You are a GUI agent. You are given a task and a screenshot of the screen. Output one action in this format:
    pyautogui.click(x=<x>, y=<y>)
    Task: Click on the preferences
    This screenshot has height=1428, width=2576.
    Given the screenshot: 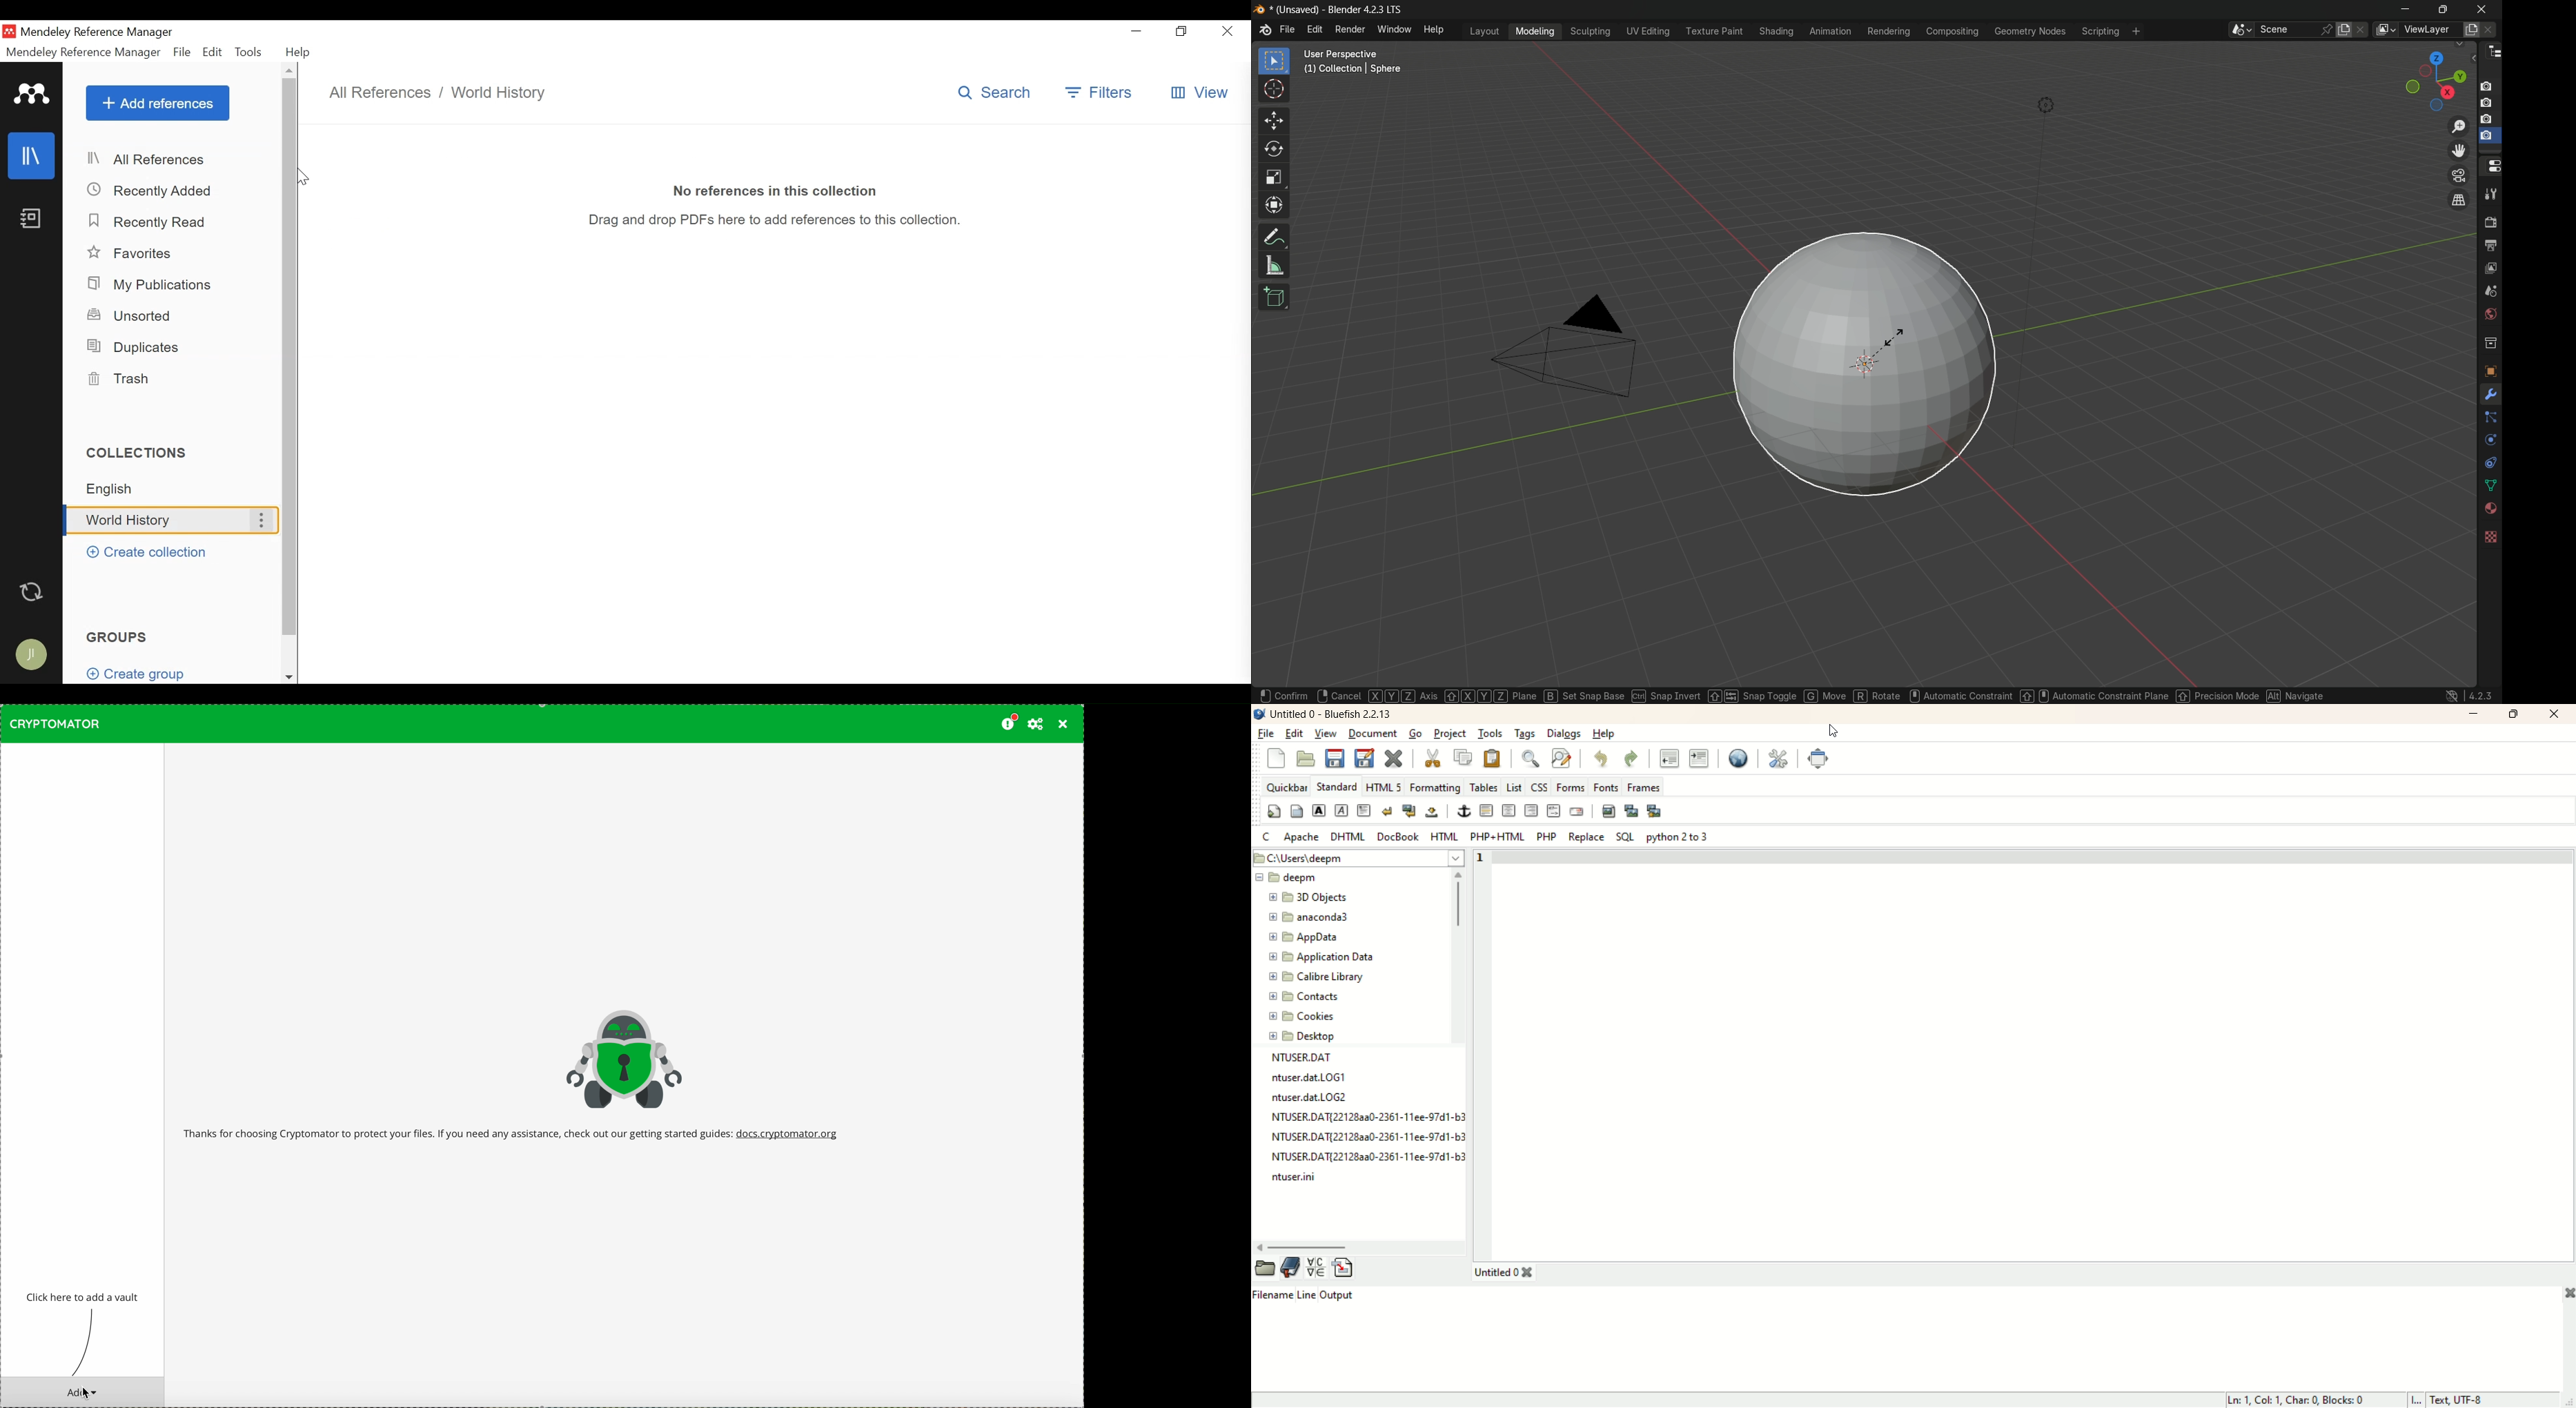 What is the action you would take?
    pyautogui.click(x=1035, y=724)
    